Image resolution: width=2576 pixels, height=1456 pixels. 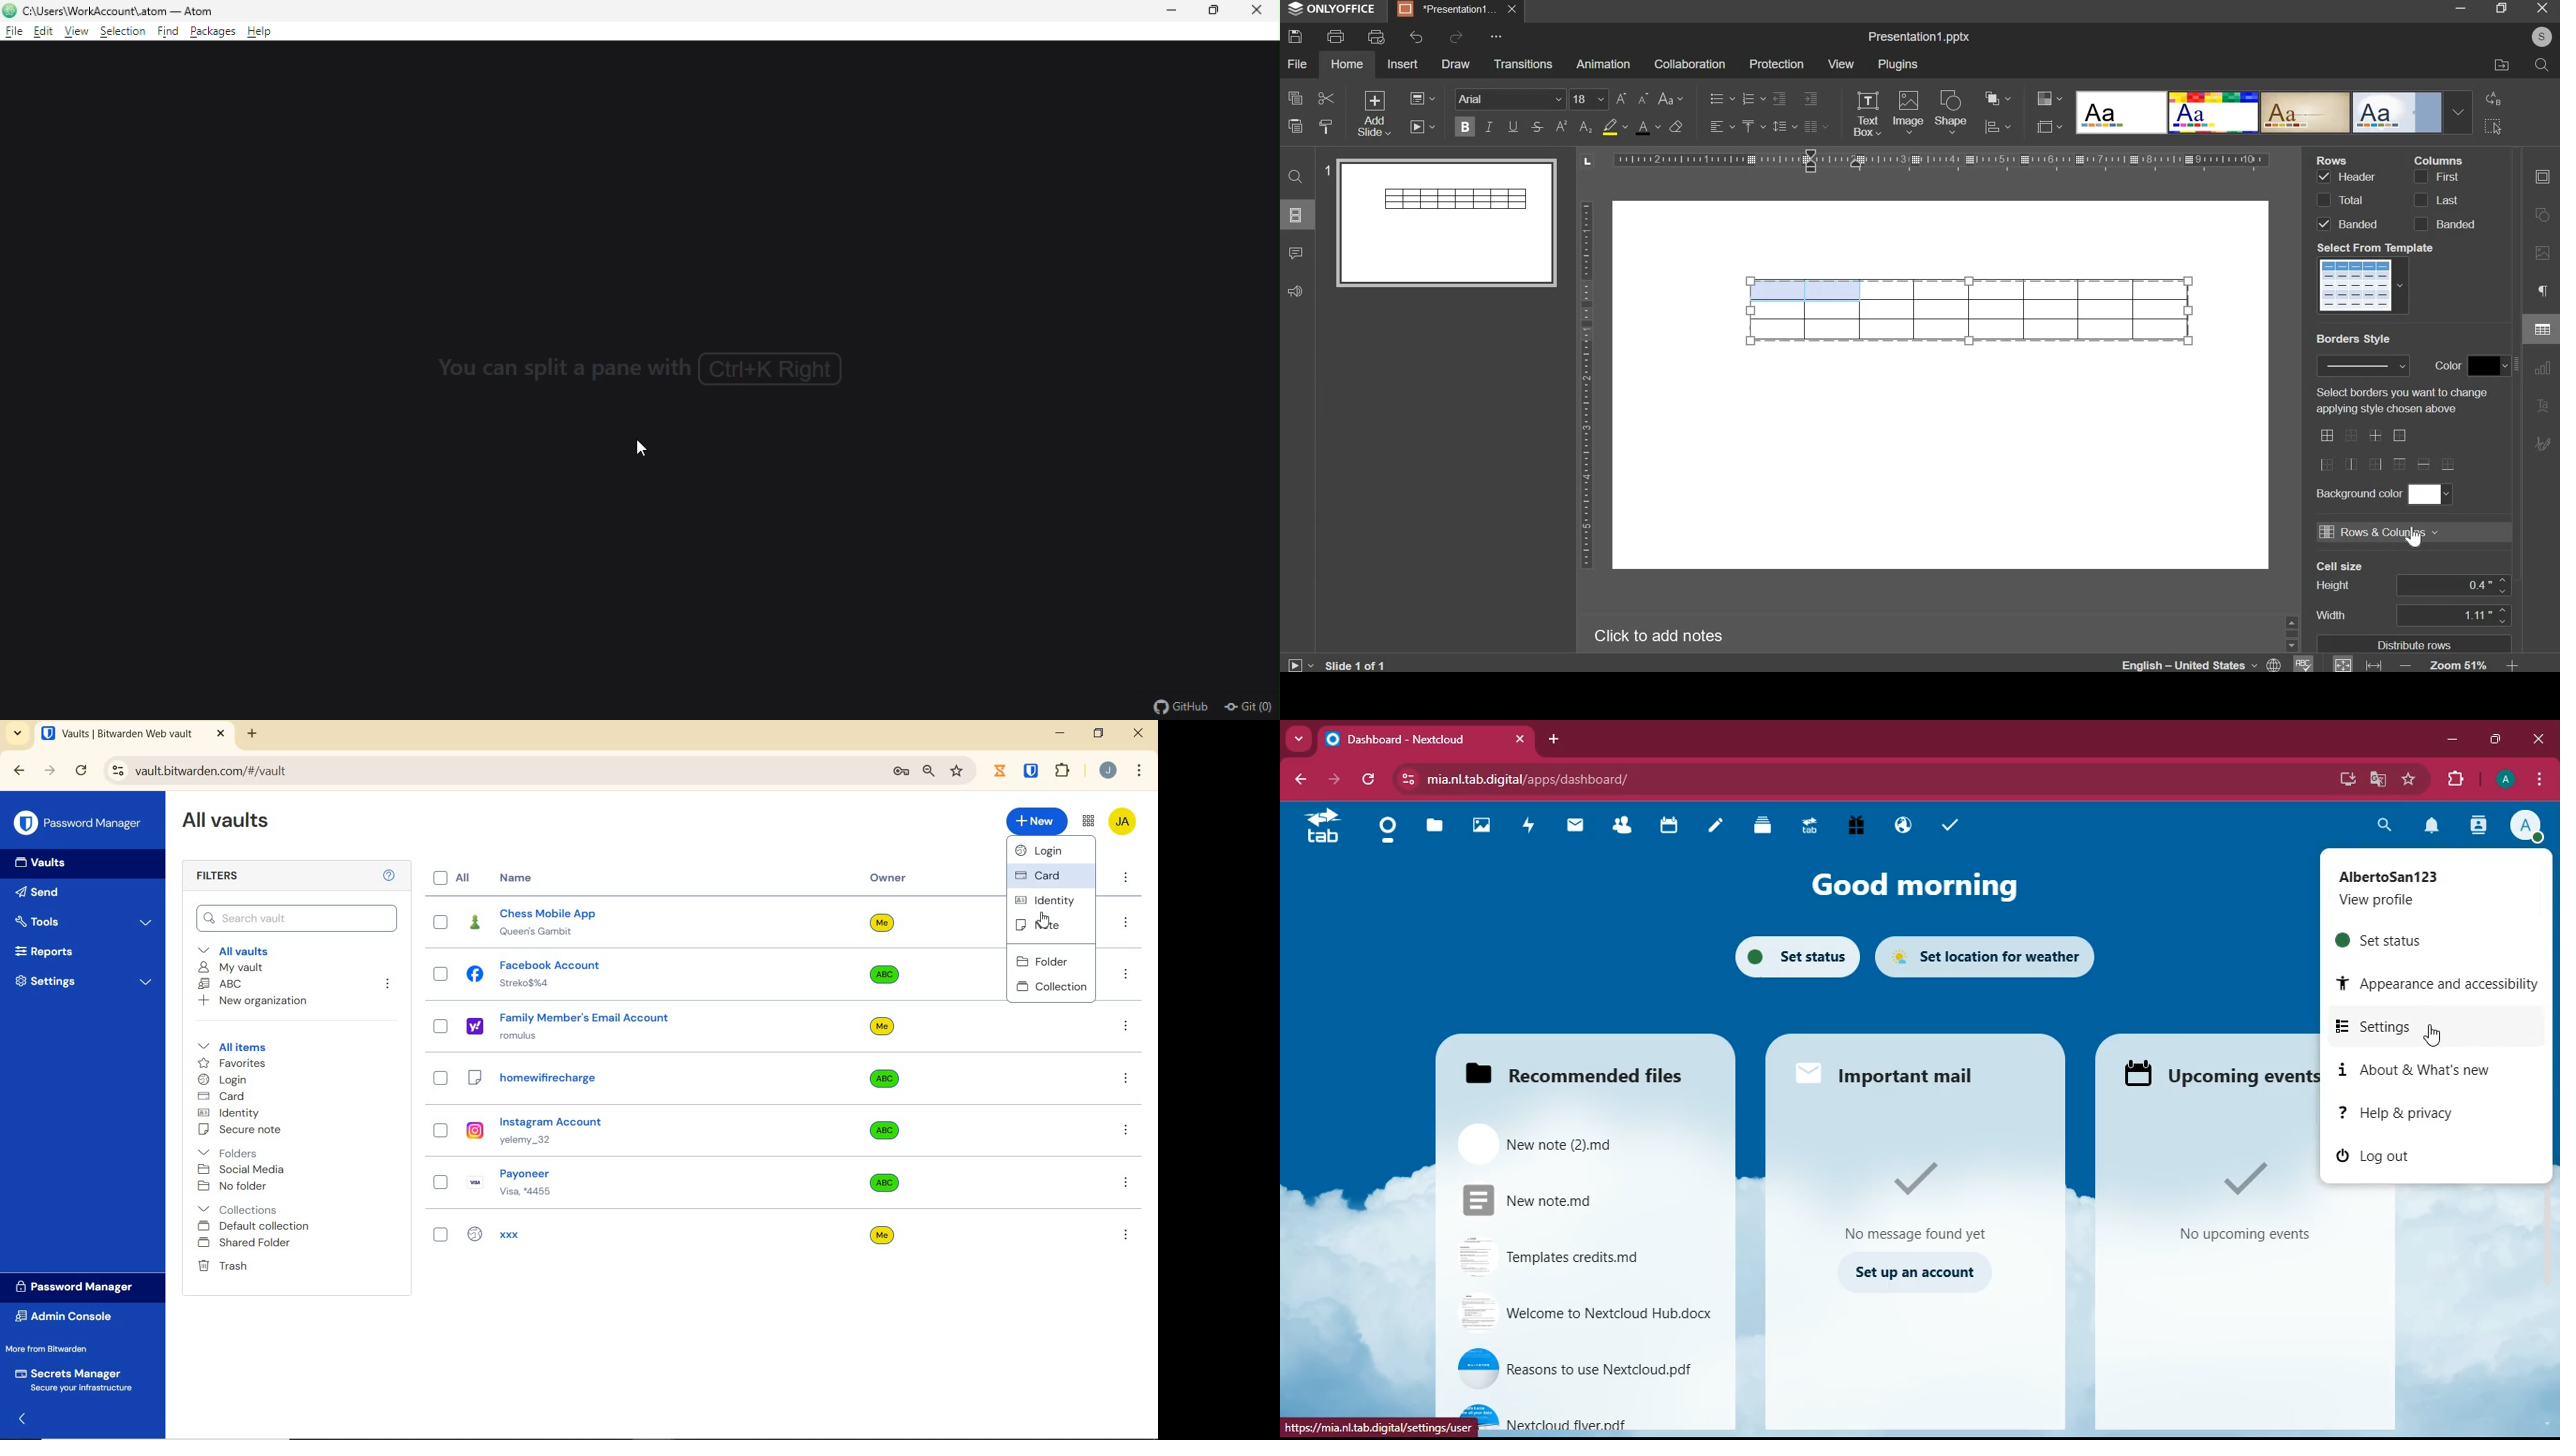 I want to click on set location, so click(x=1999, y=957).